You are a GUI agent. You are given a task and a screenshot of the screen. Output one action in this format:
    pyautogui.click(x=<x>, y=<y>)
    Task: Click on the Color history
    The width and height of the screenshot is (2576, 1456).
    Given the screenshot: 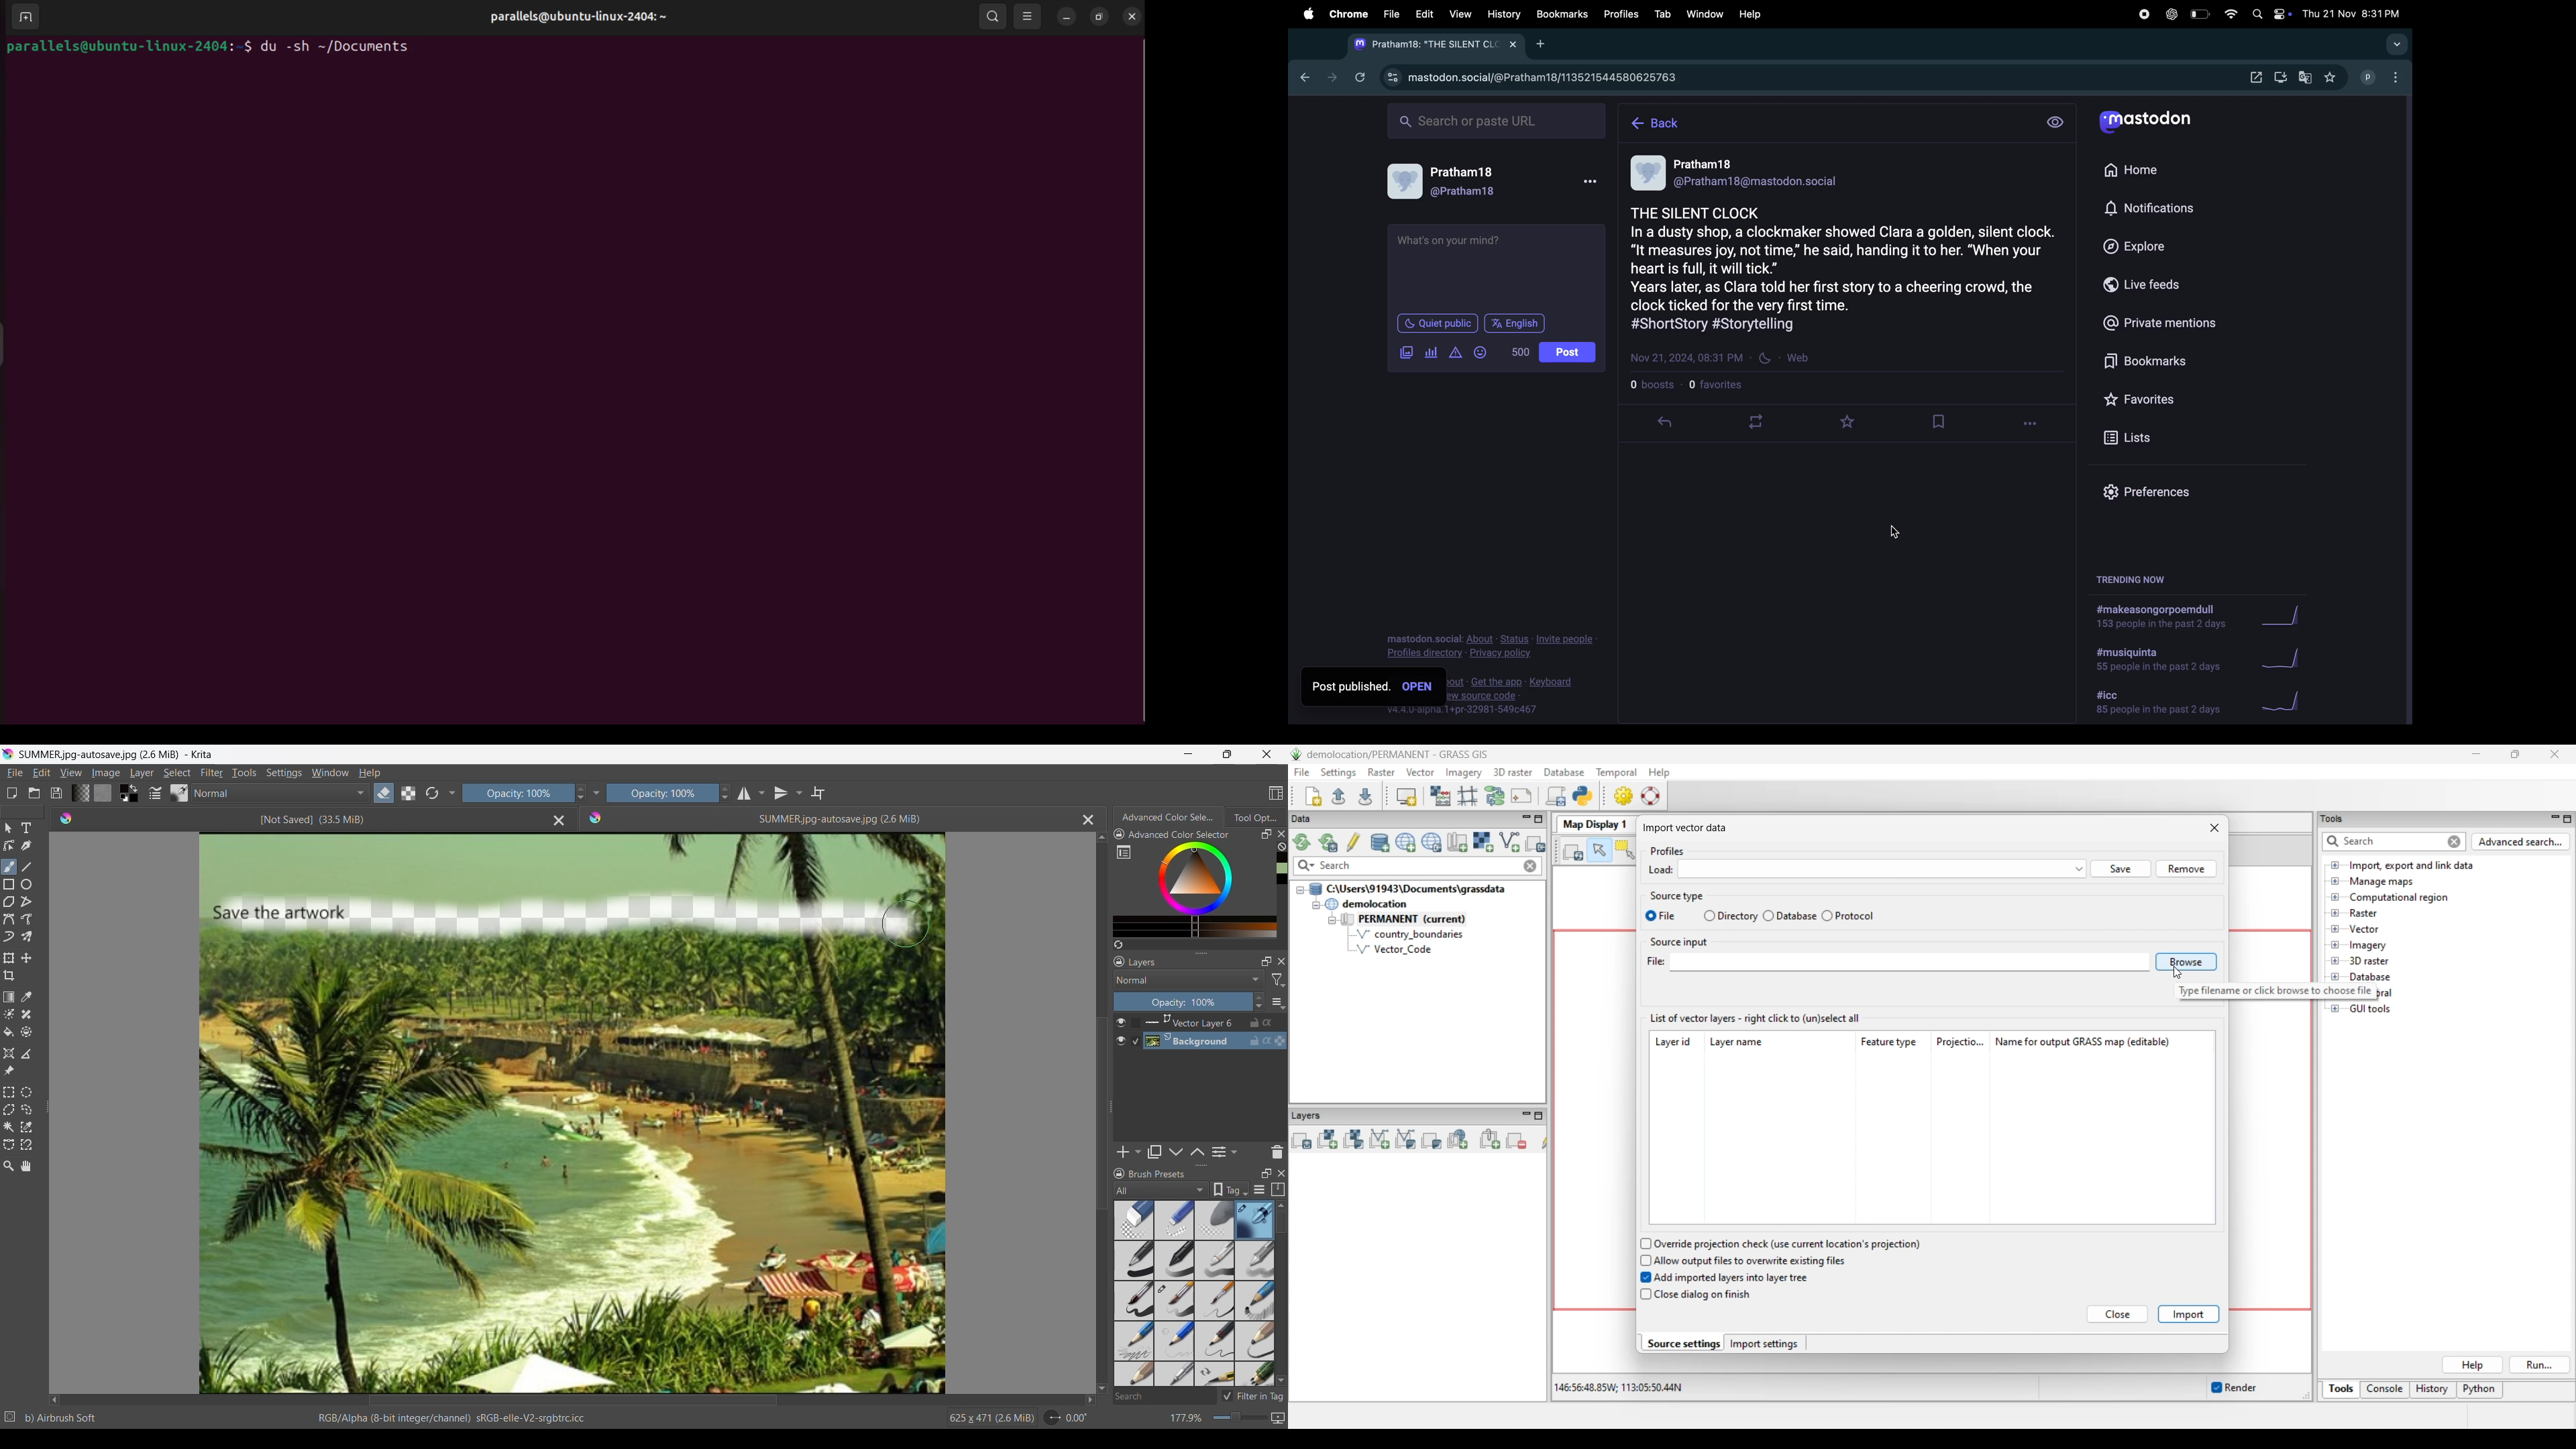 What is the action you would take?
    pyautogui.click(x=1281, y=868)
    